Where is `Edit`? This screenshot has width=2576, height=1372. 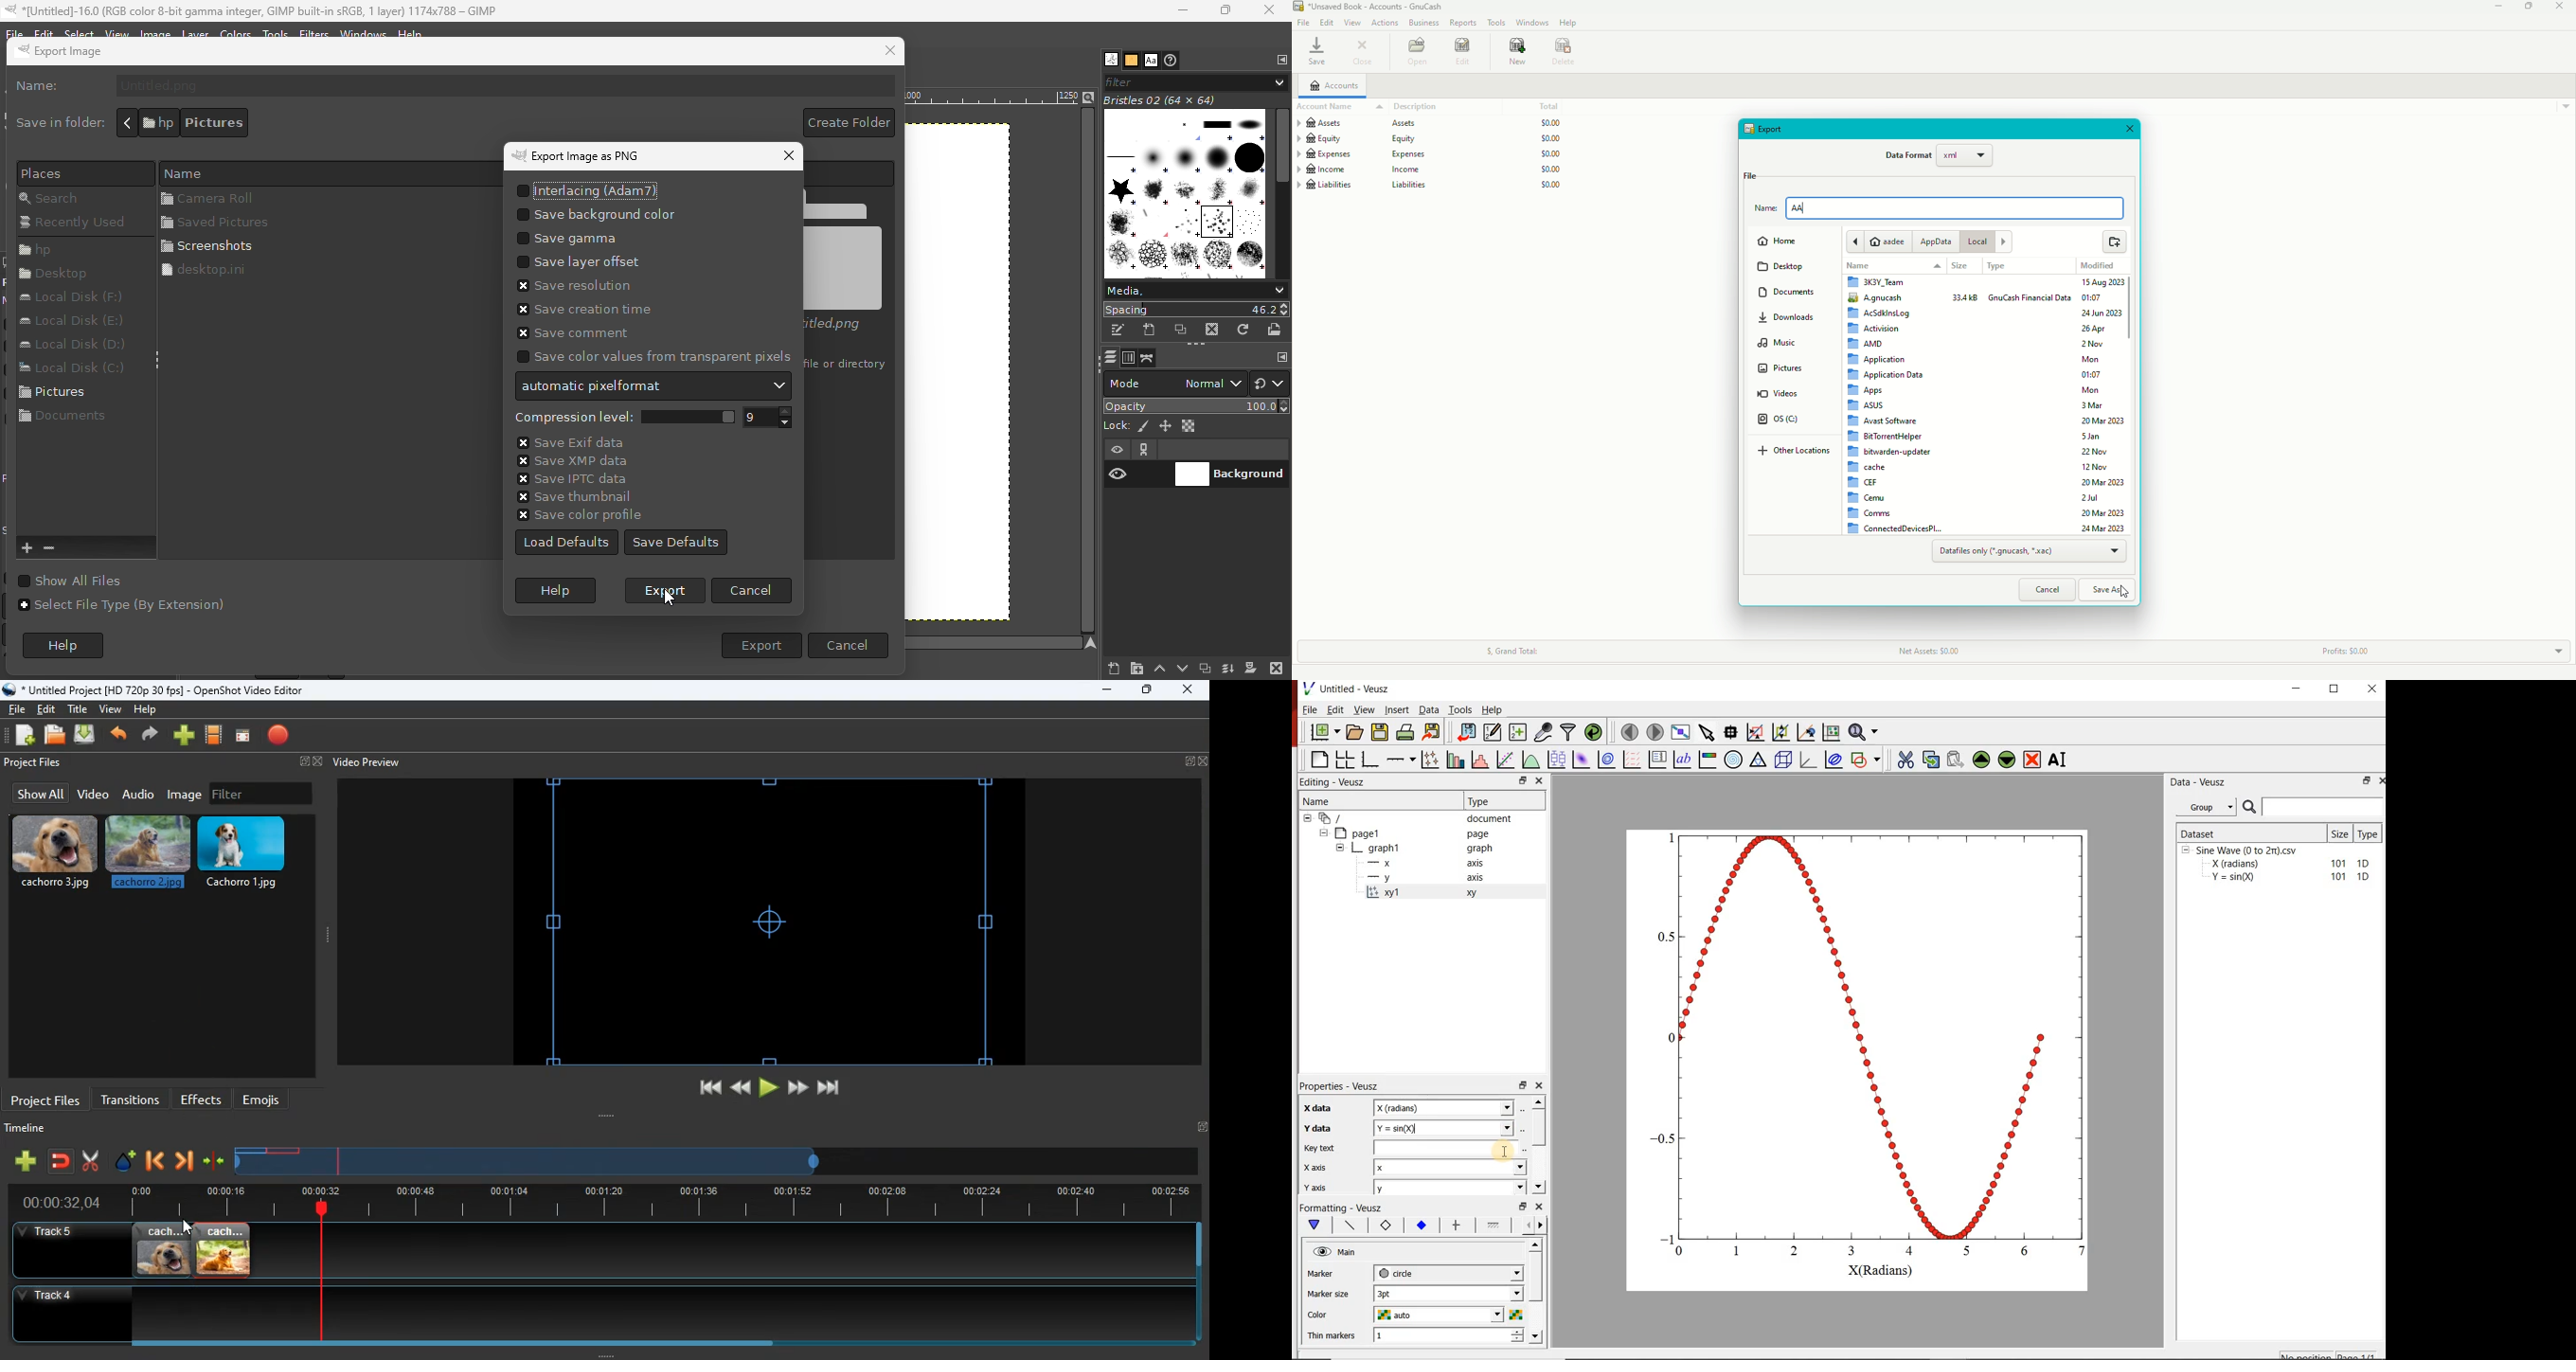
Edit is located at coordinates (1326, 22).